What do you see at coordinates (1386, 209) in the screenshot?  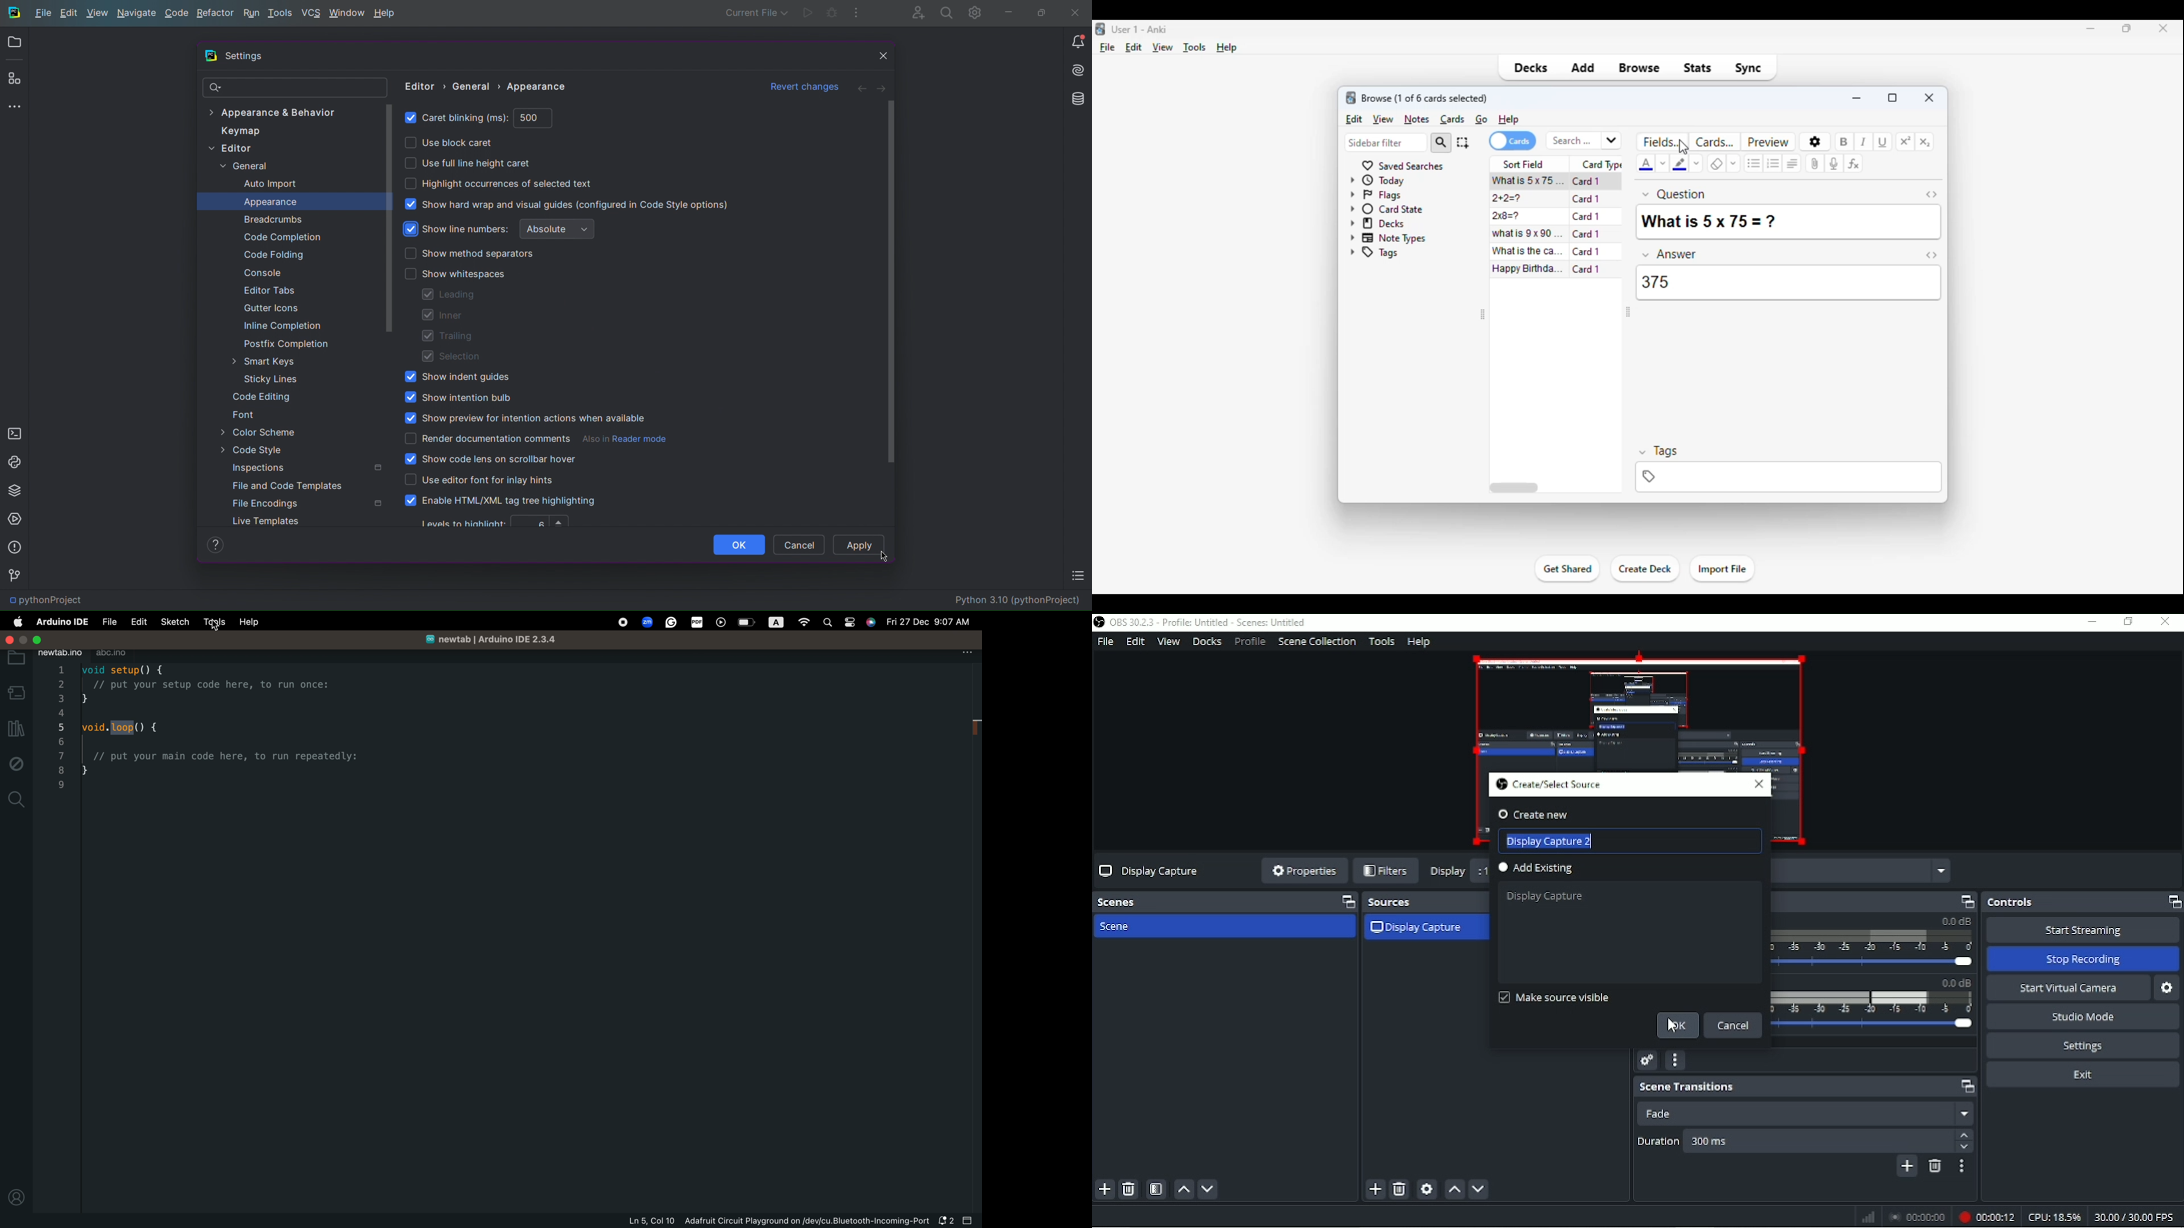 I see `card state` at bounding box center [1386, 209].